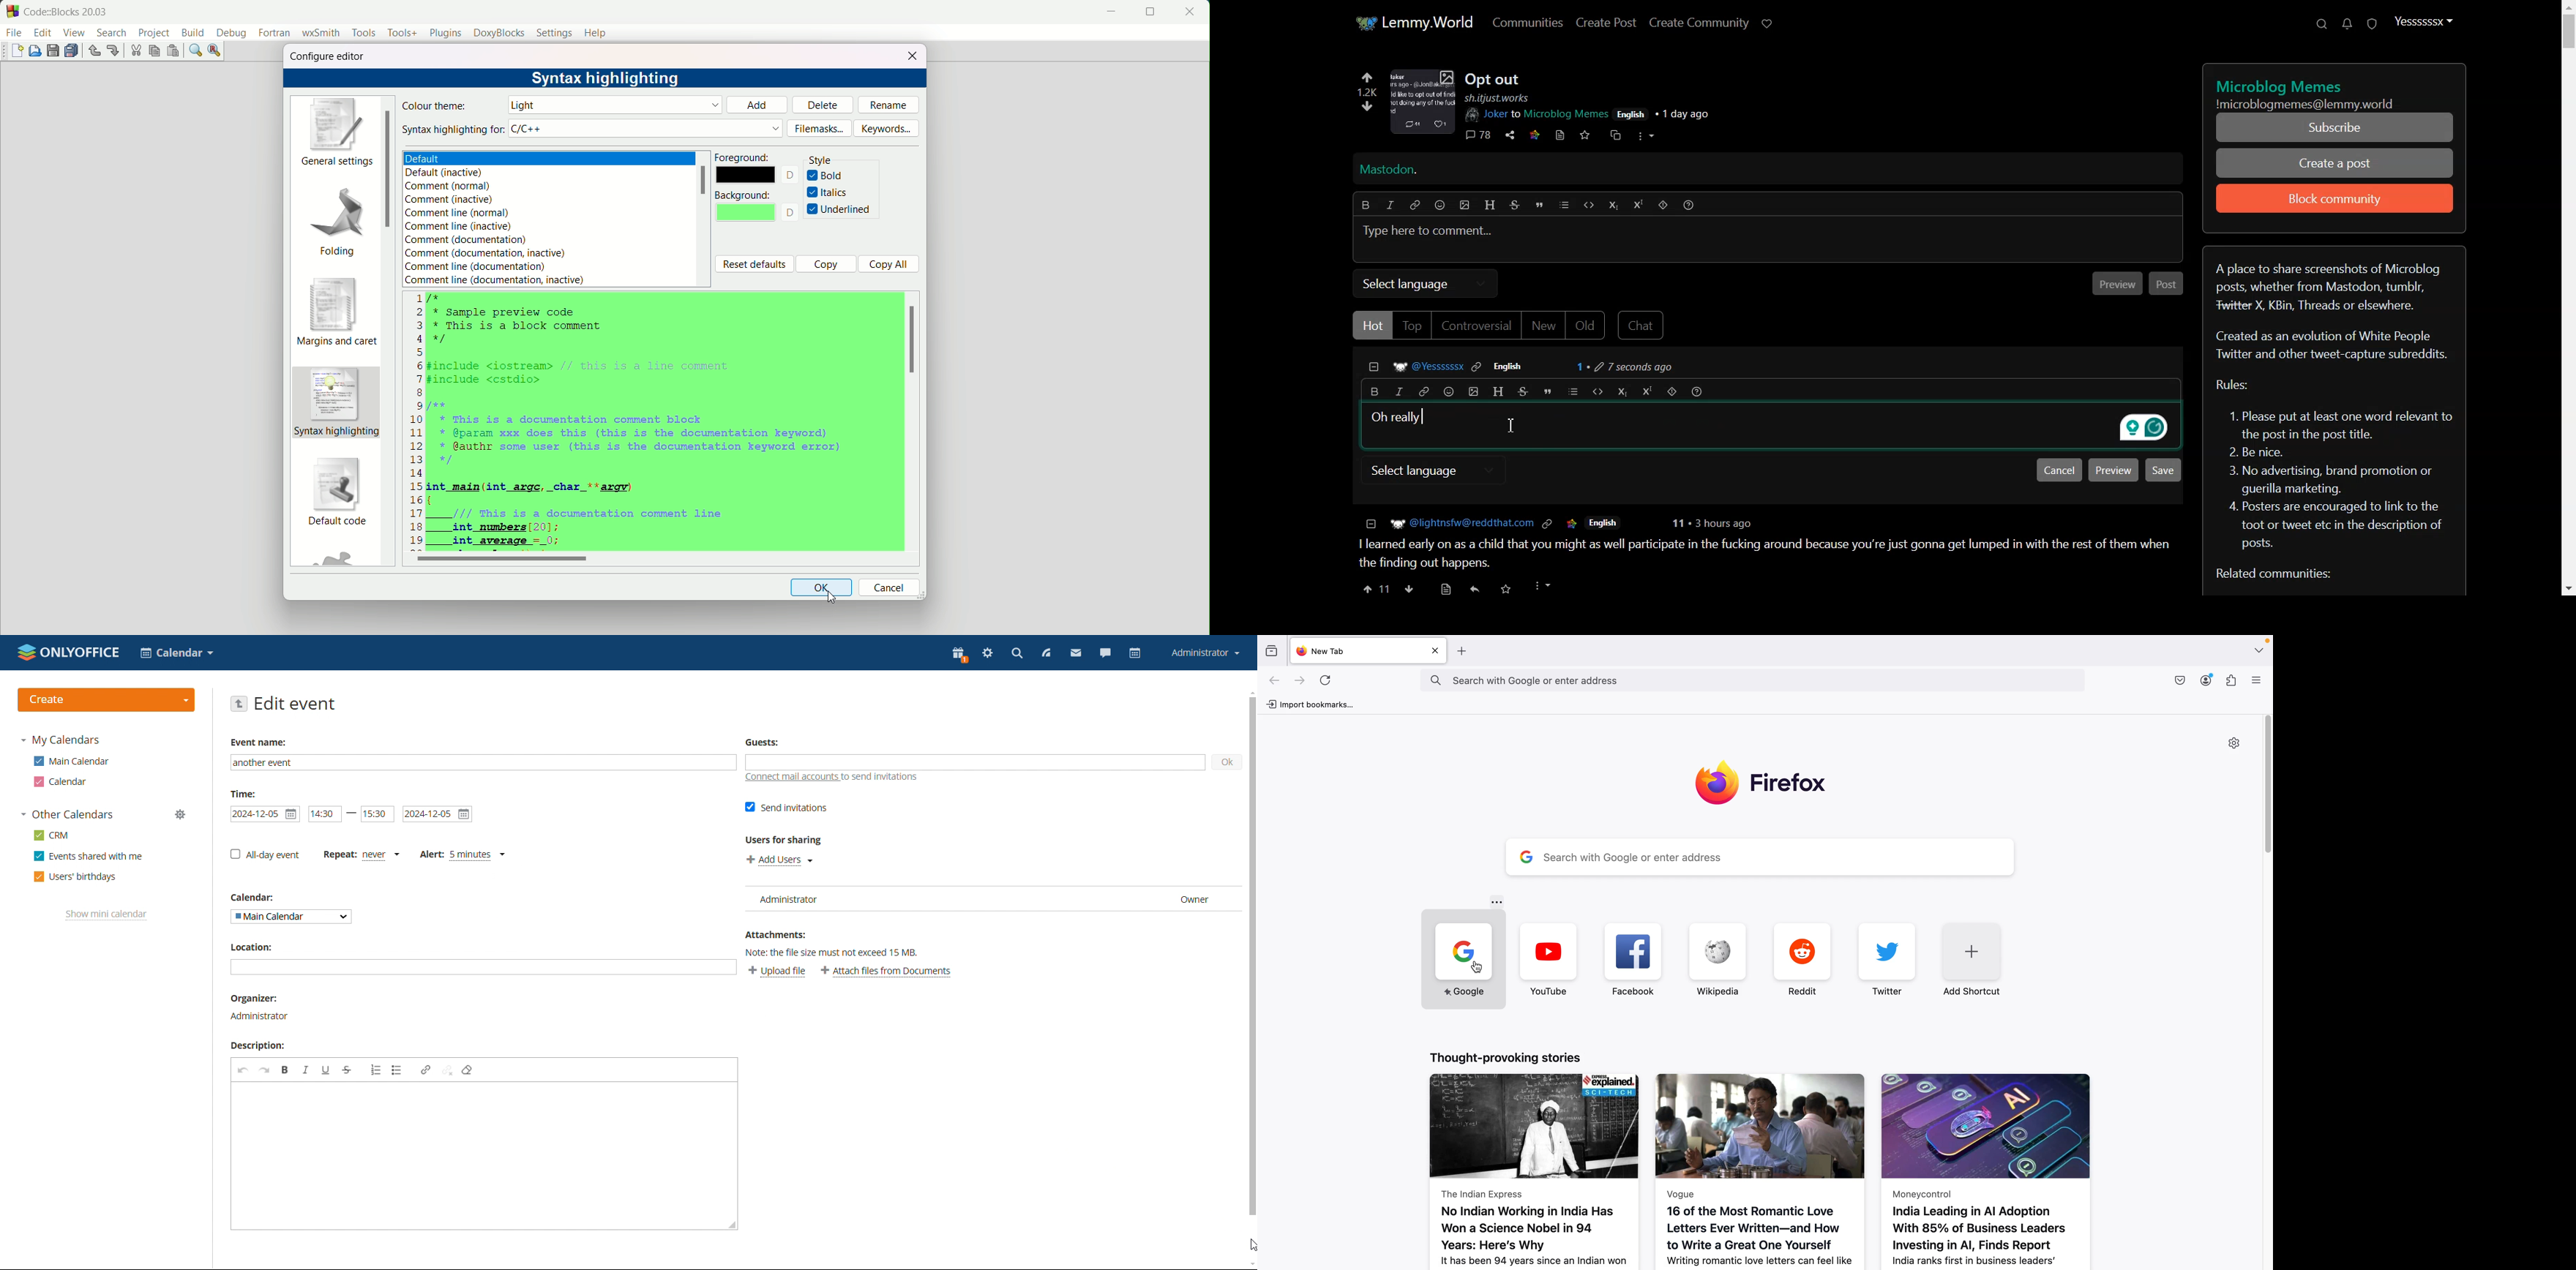 Image resolution: width=2576 pixels, height=1288 pixels. I want to click on Communities, so click(1527, 22).